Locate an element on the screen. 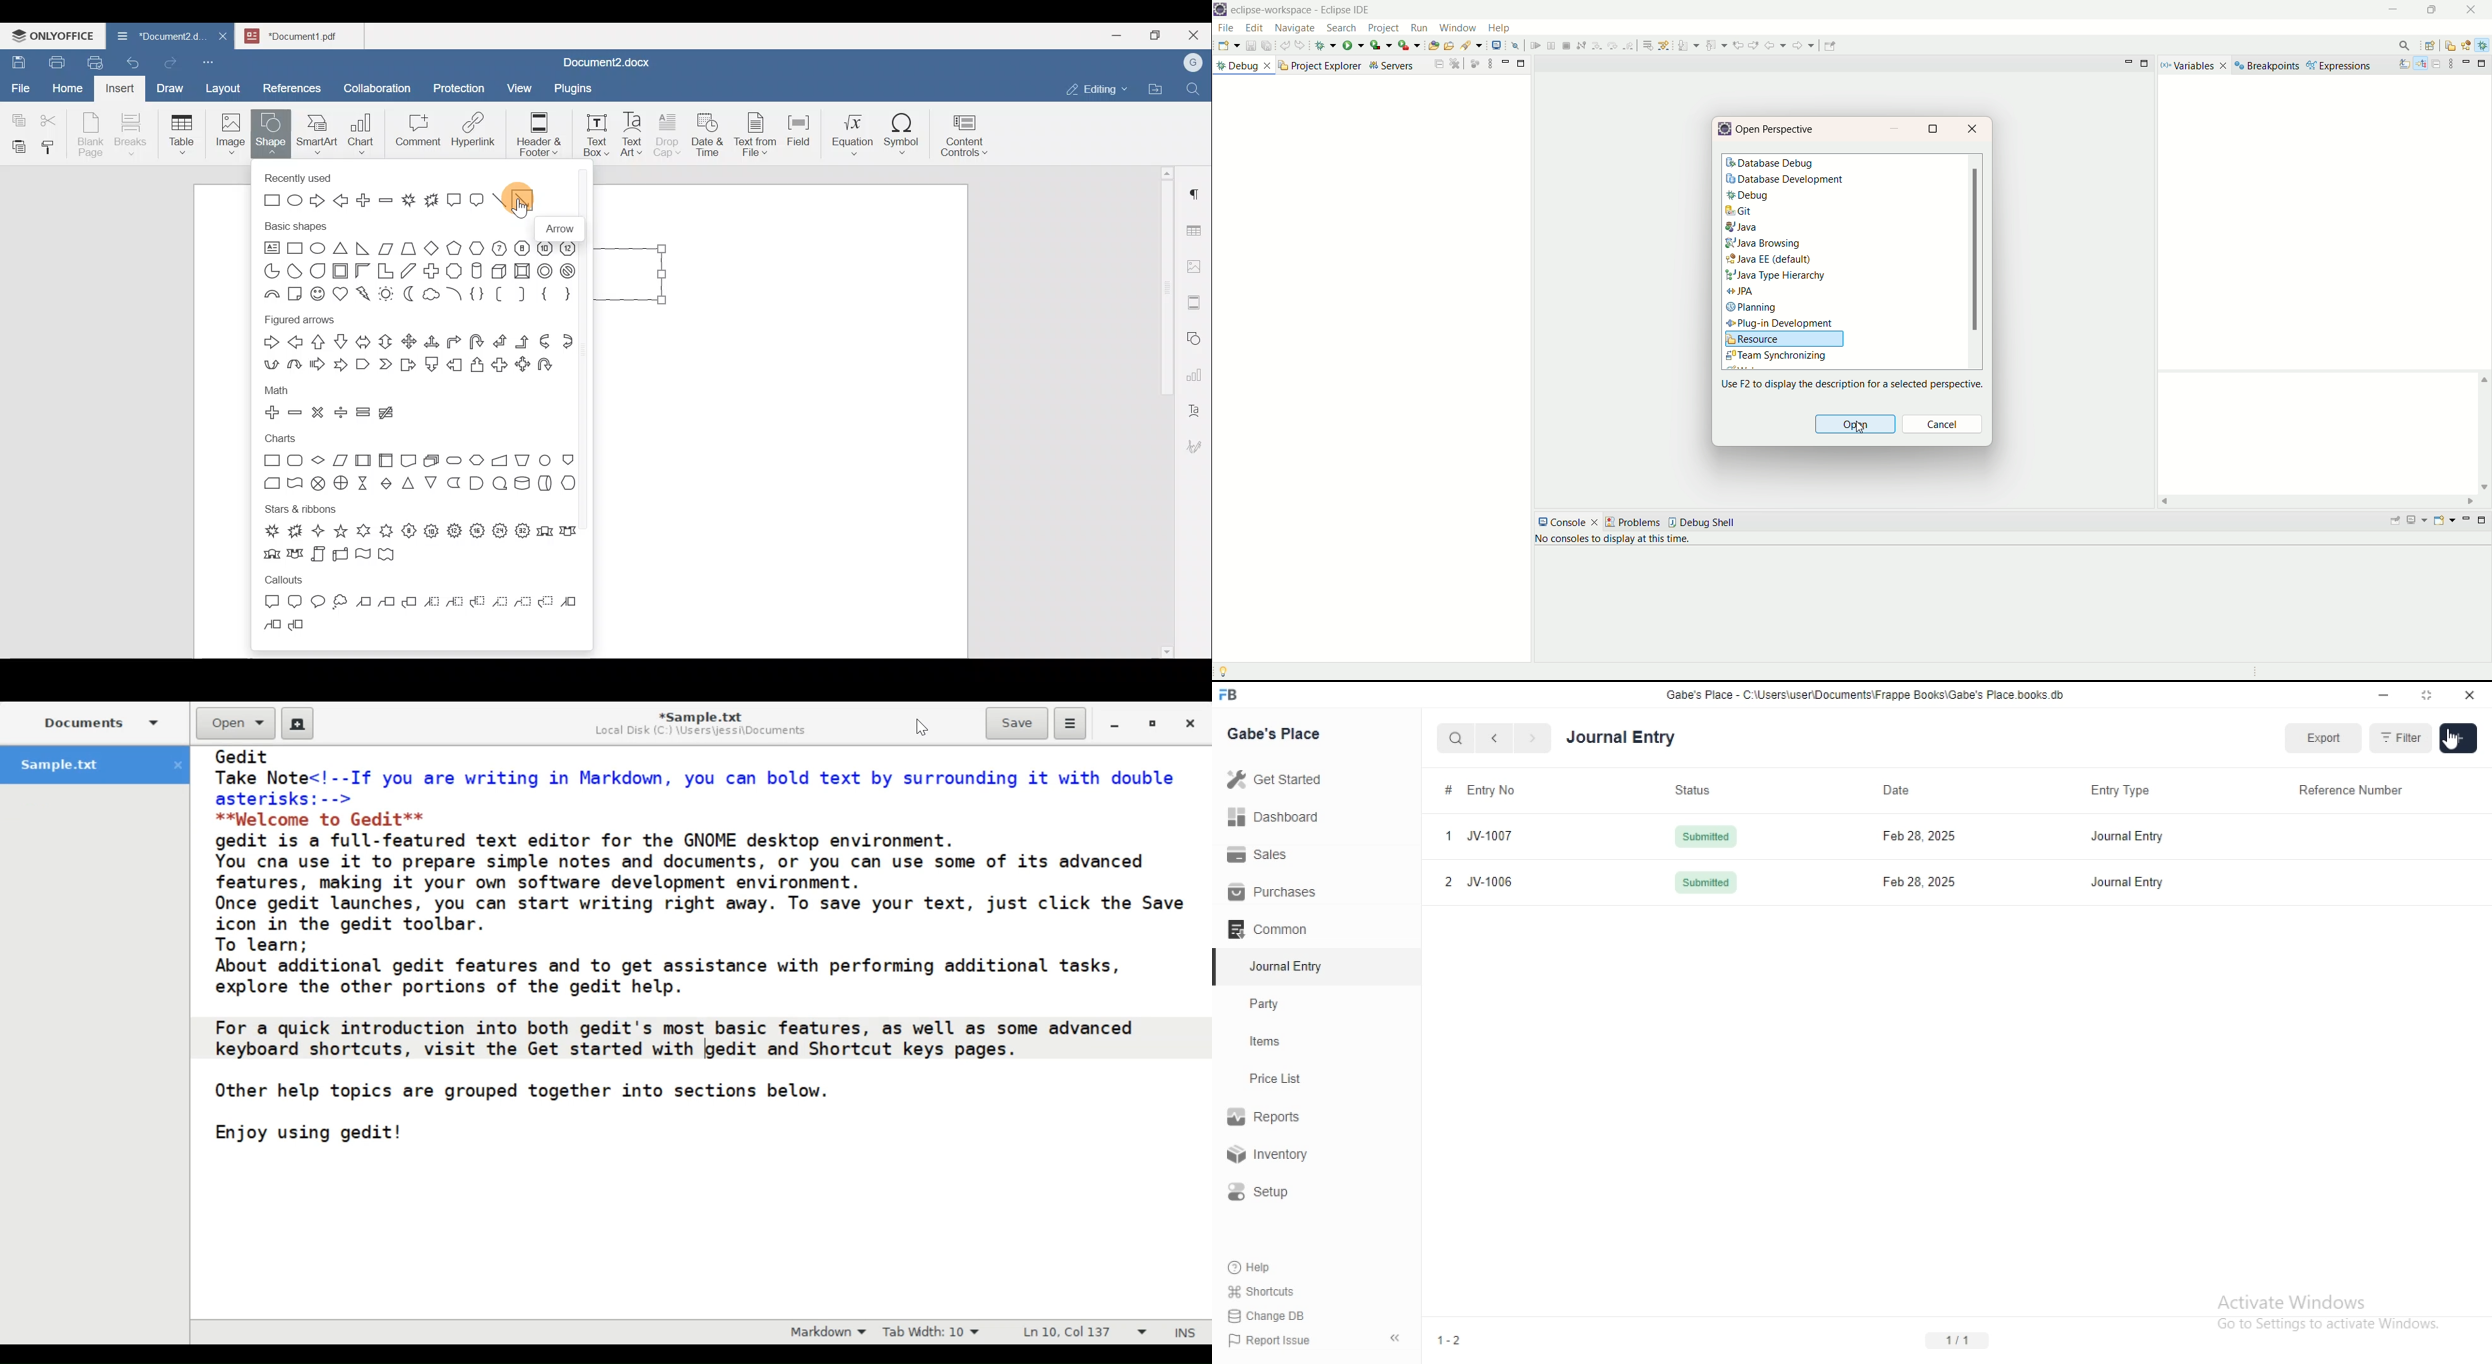  show logical structure is located at coordinates (2422, 64).